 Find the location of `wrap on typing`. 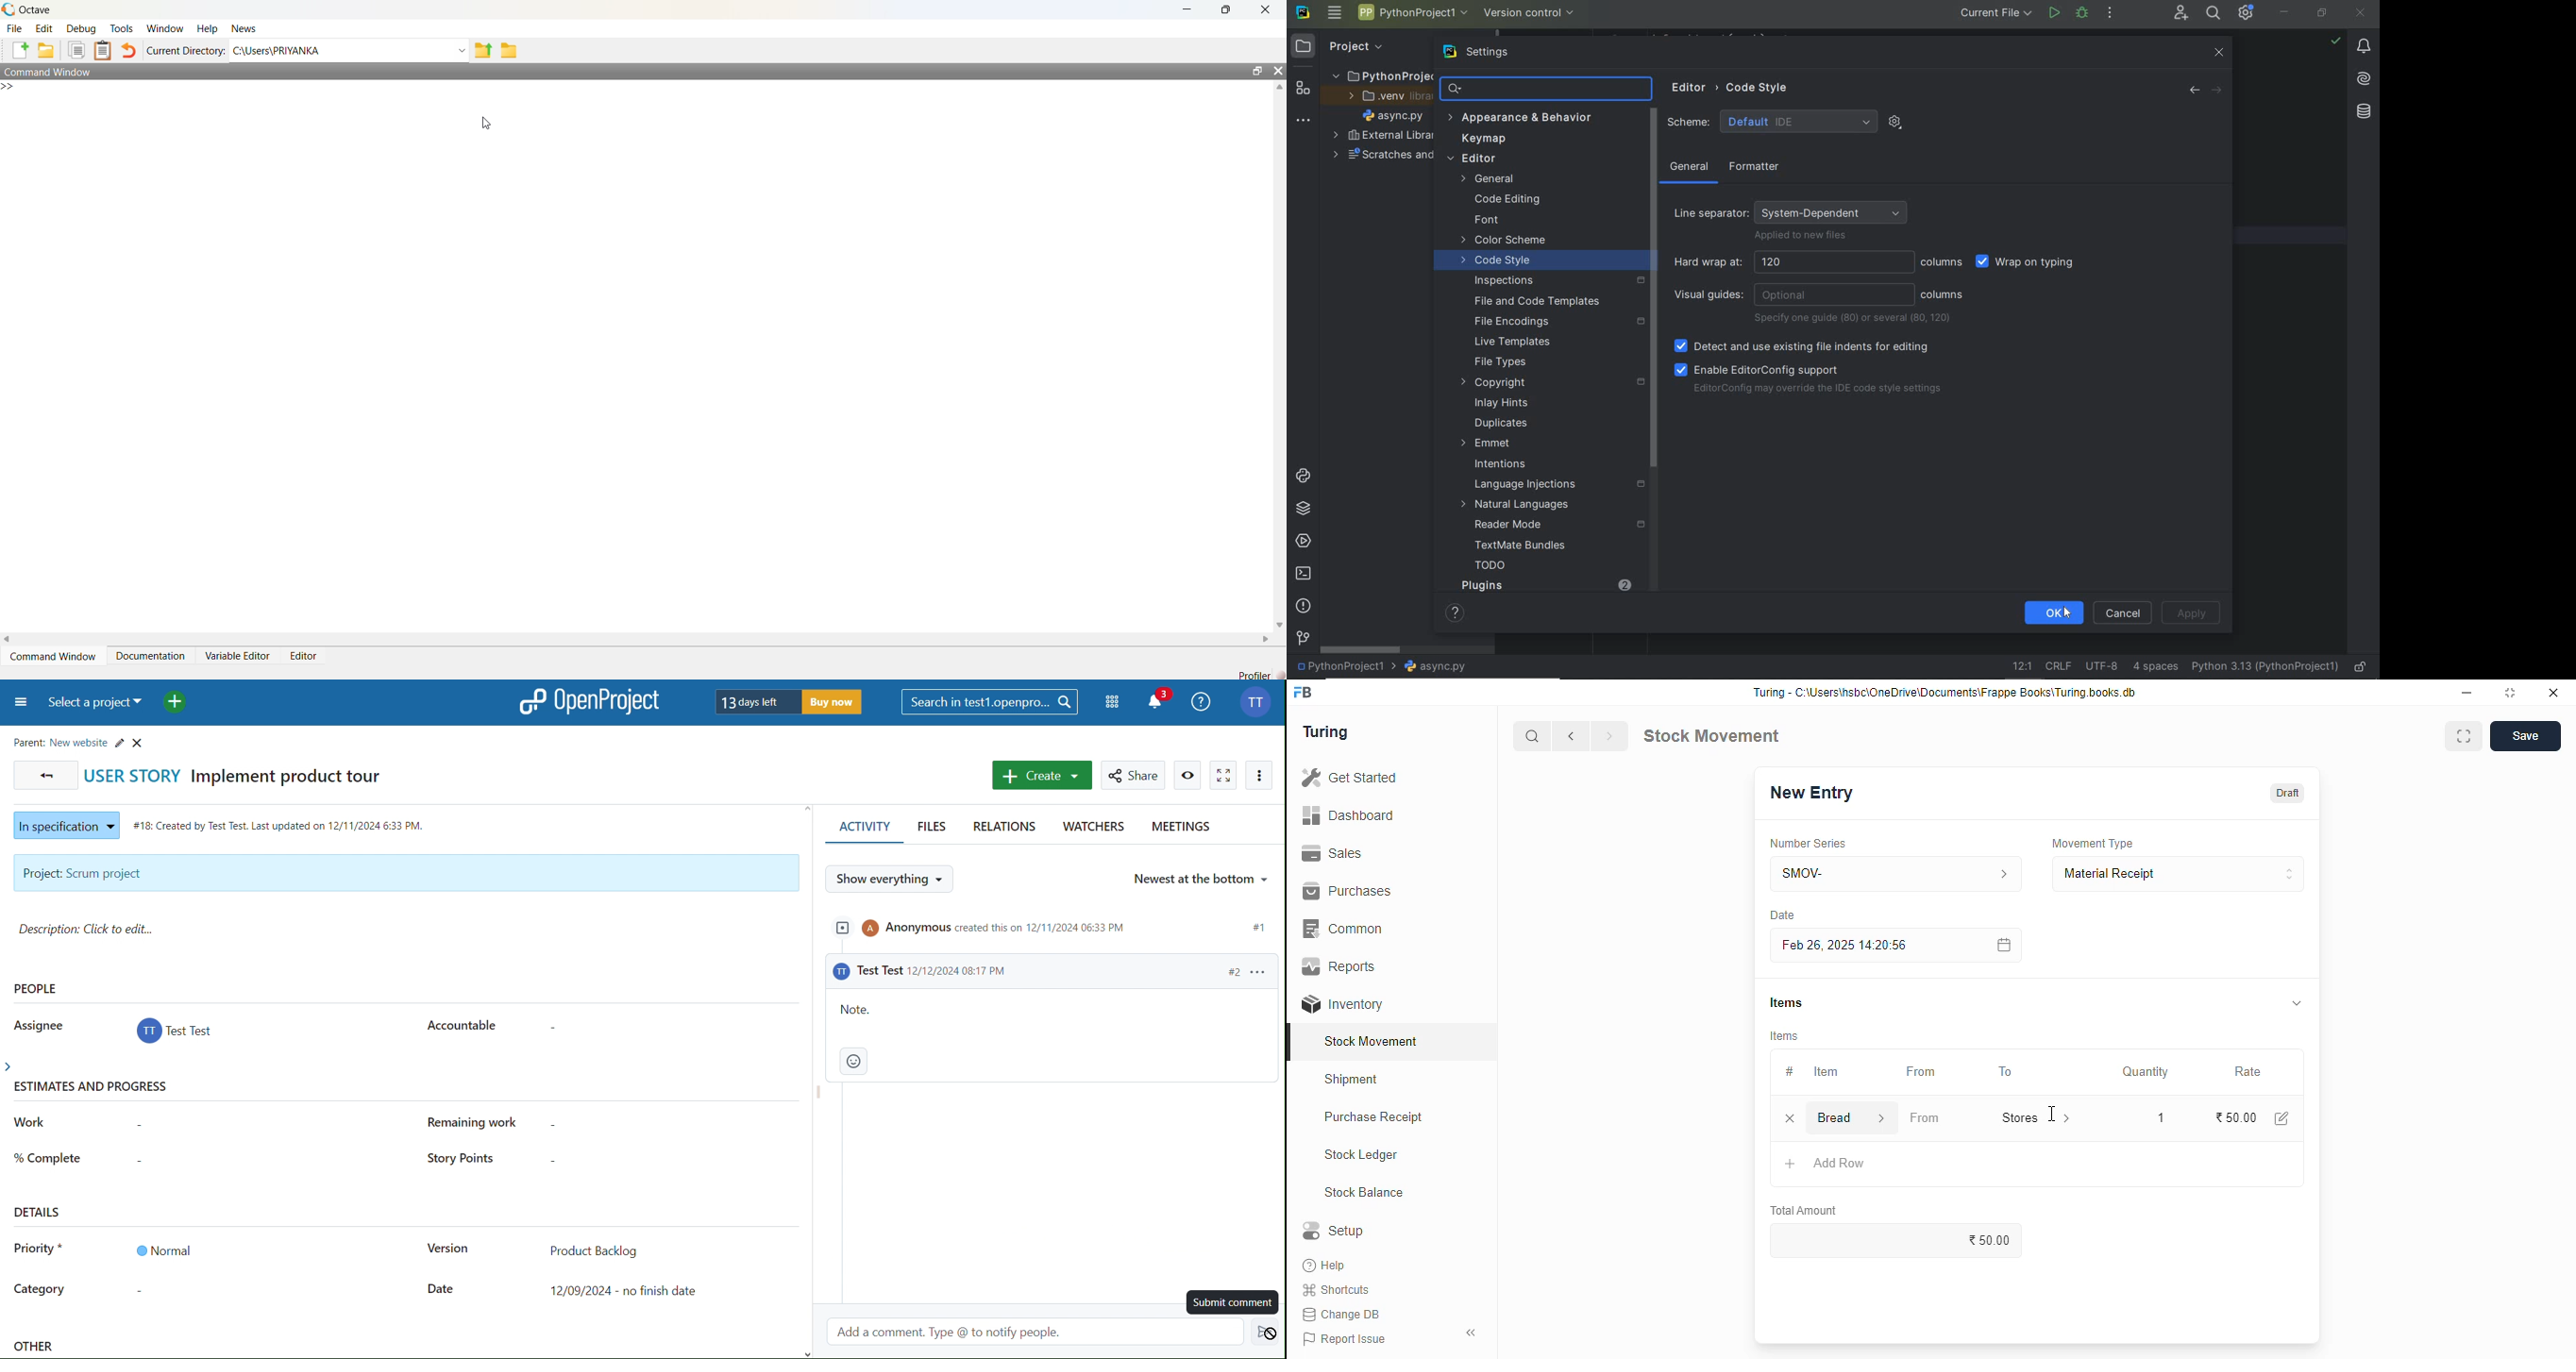

wrap on typing is located at coordinates (2029, 264).